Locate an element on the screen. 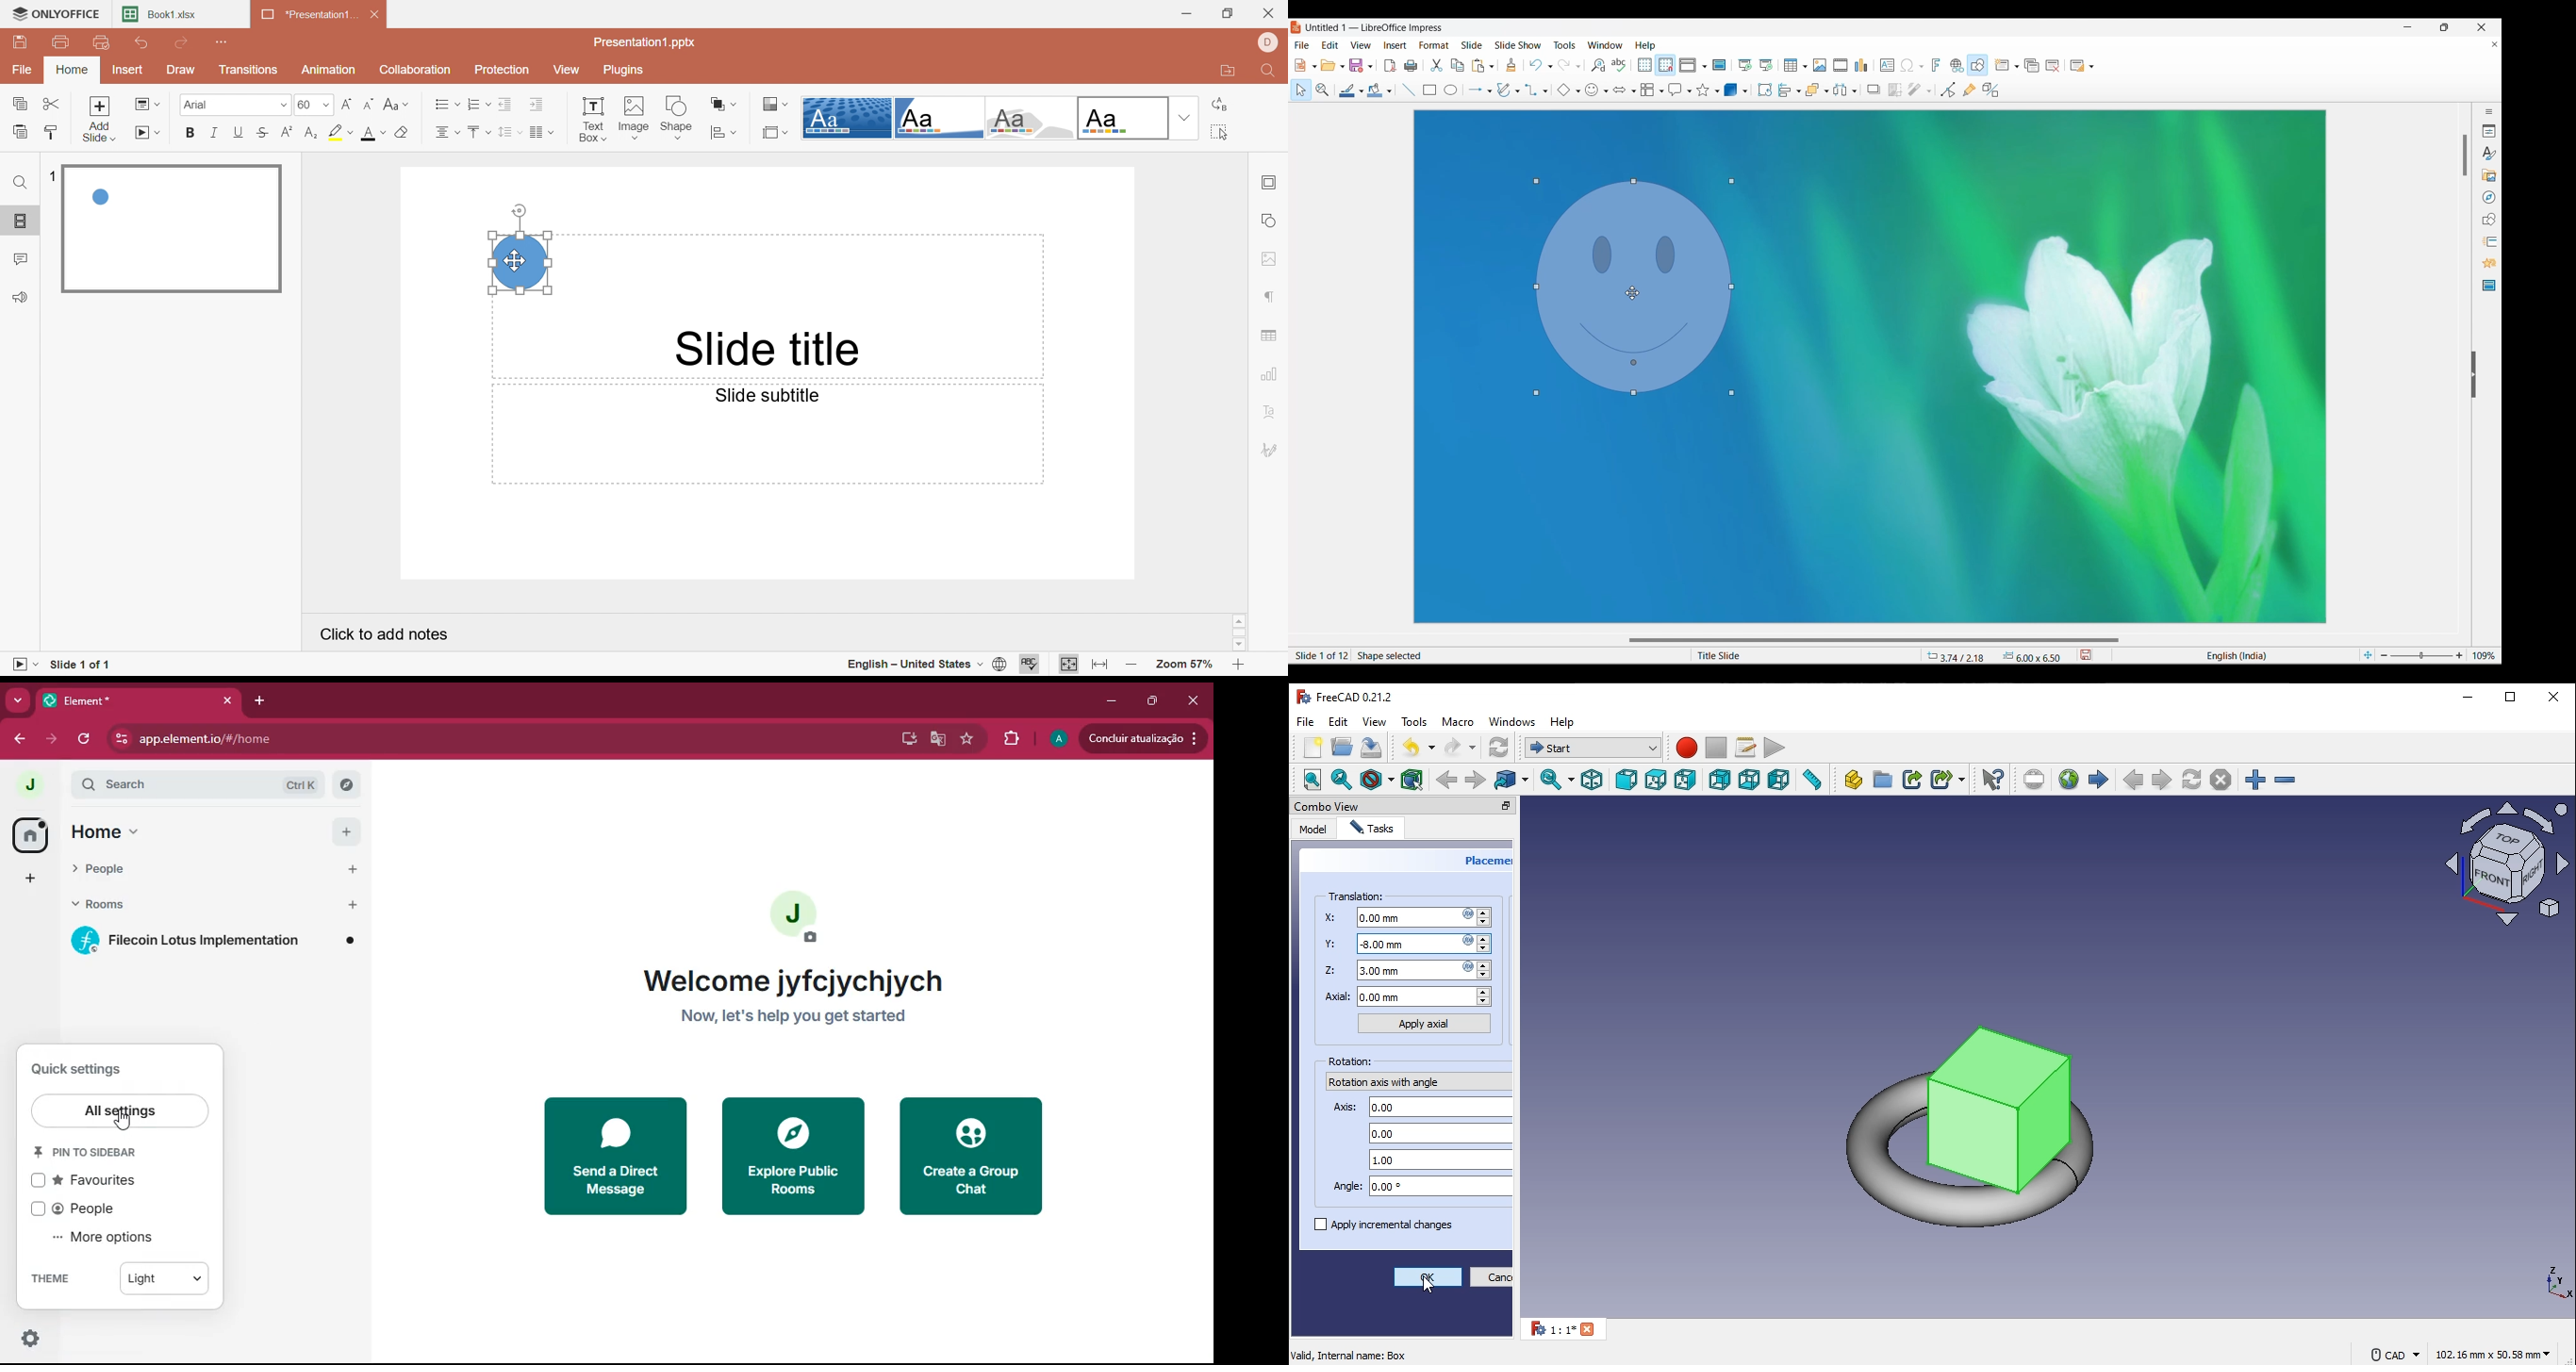 This screenshot has height=1372, width=2576. Replace is located at coordinates (1220, 105).